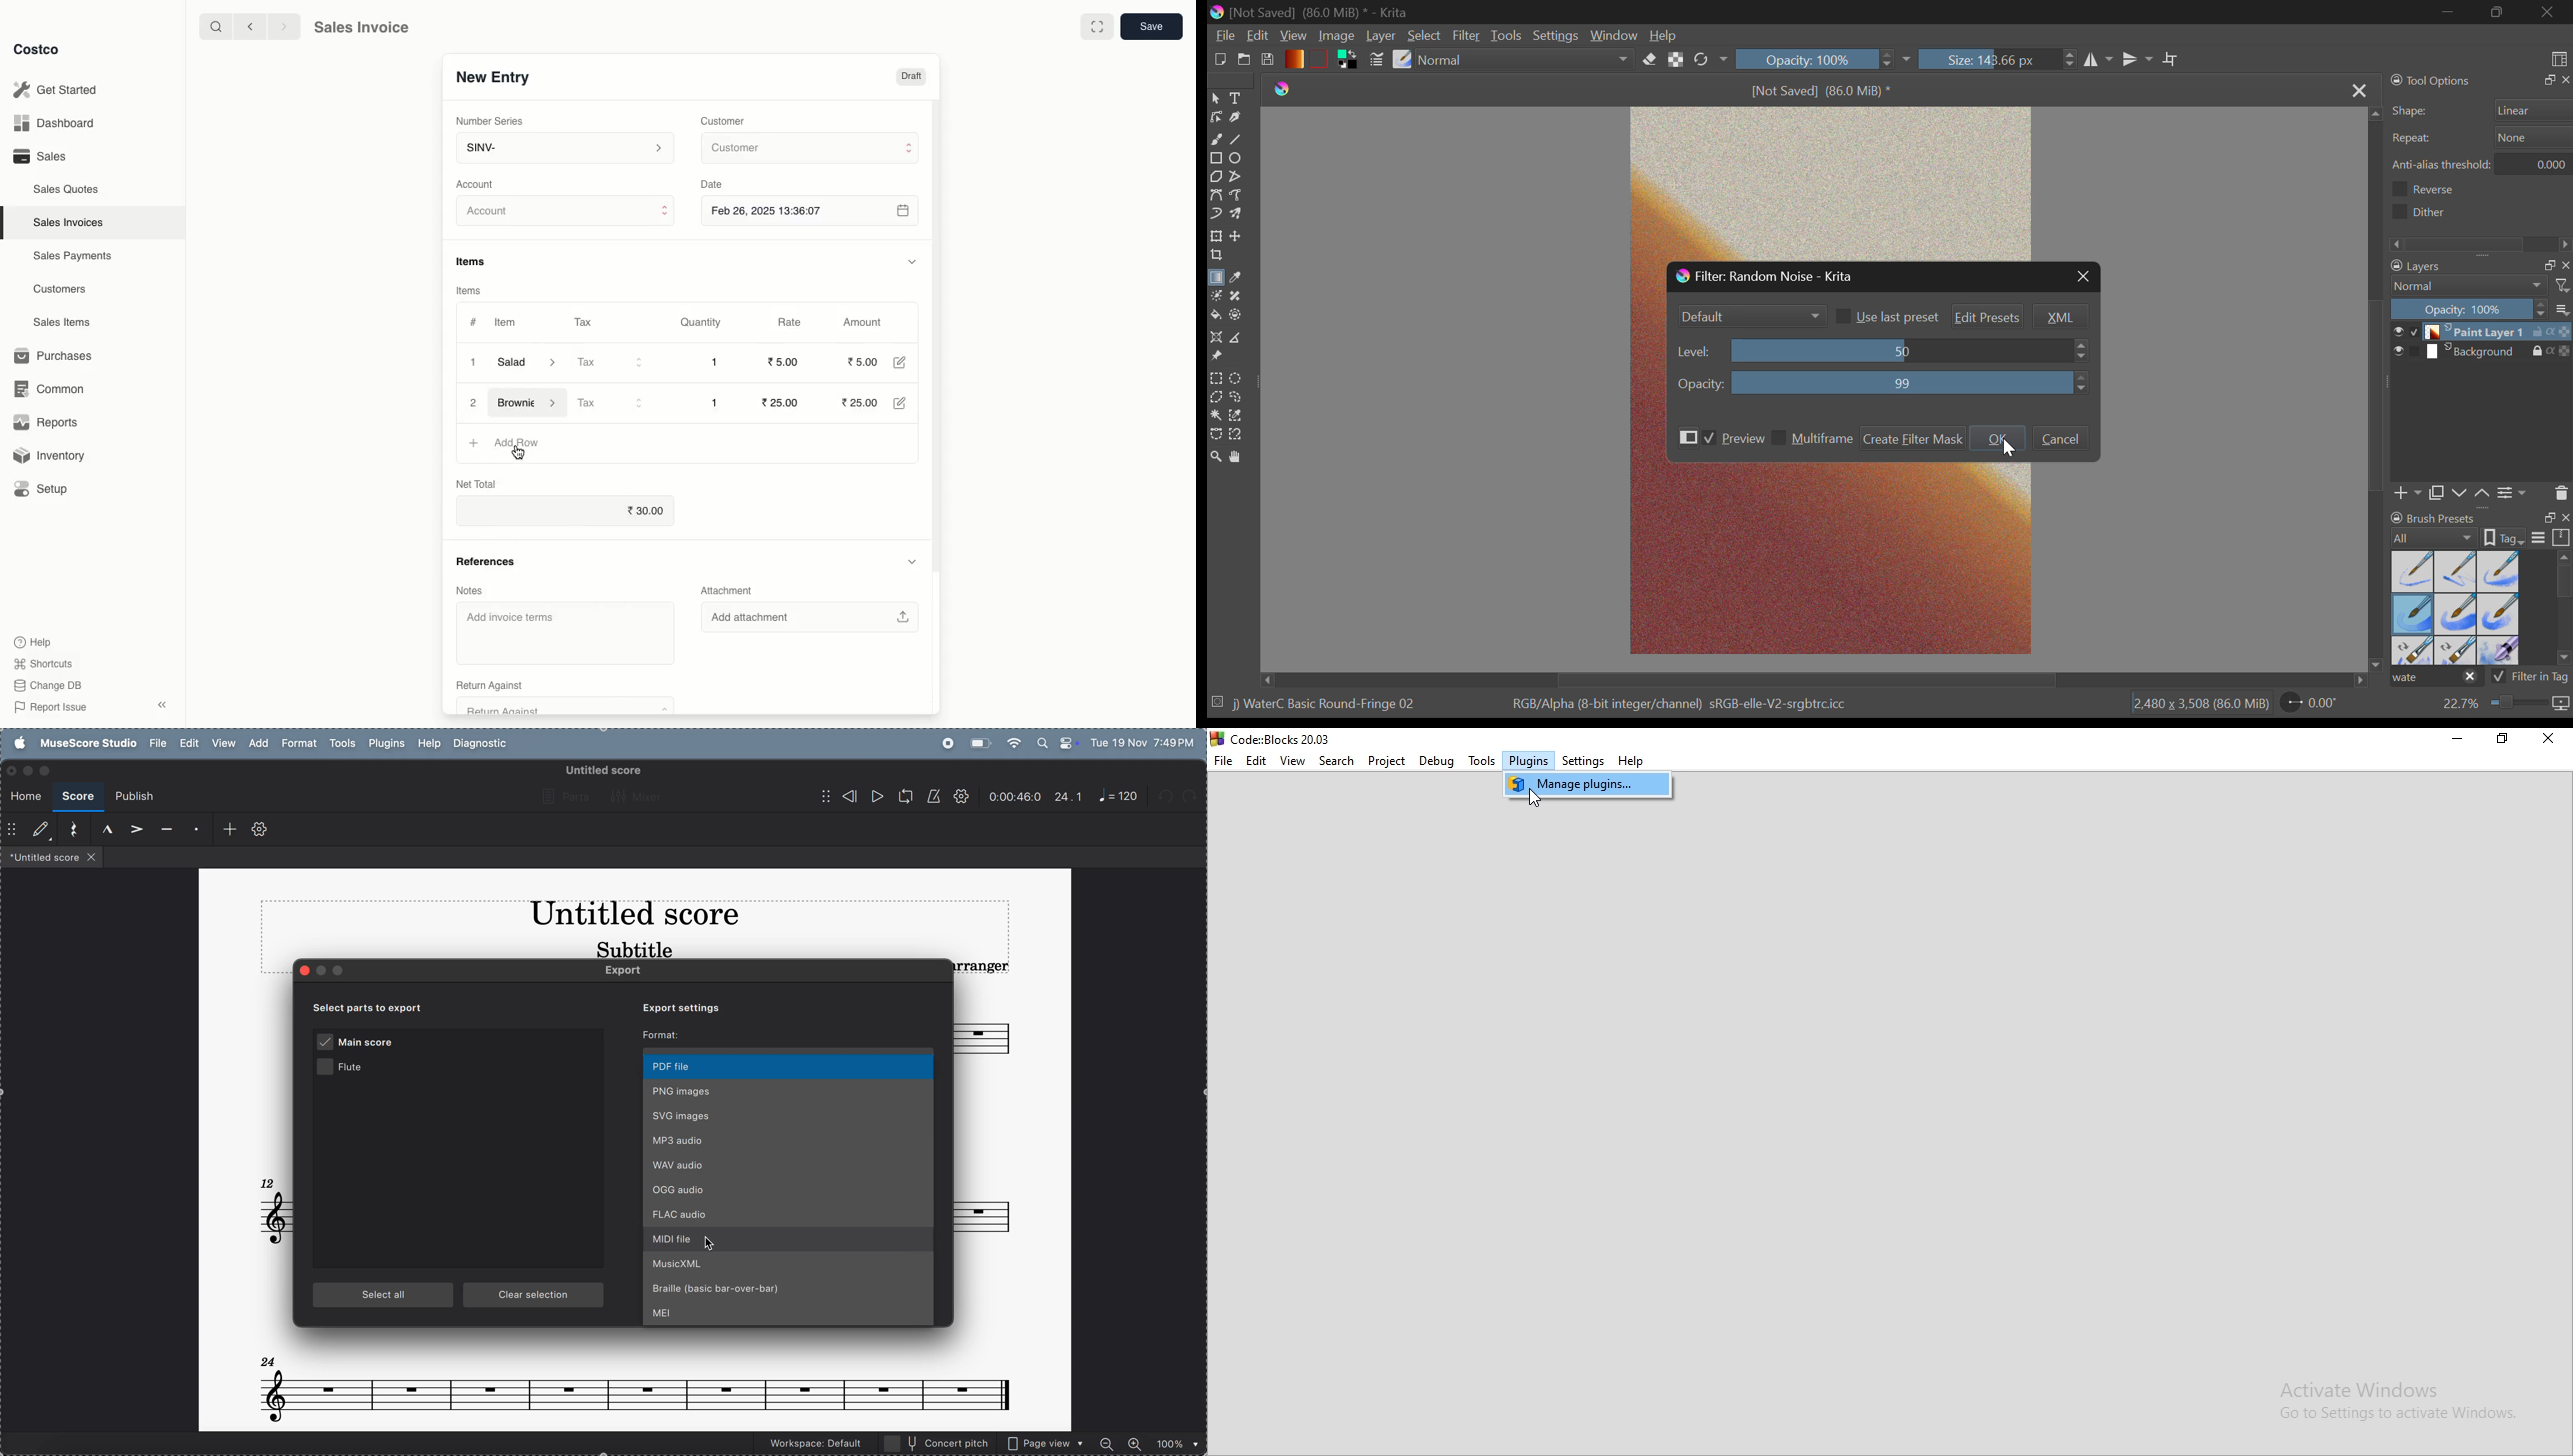  What do you see at coordinates (1735, 440) in the screenshot?
I see `Preview` at bounding box center [1735, 440].